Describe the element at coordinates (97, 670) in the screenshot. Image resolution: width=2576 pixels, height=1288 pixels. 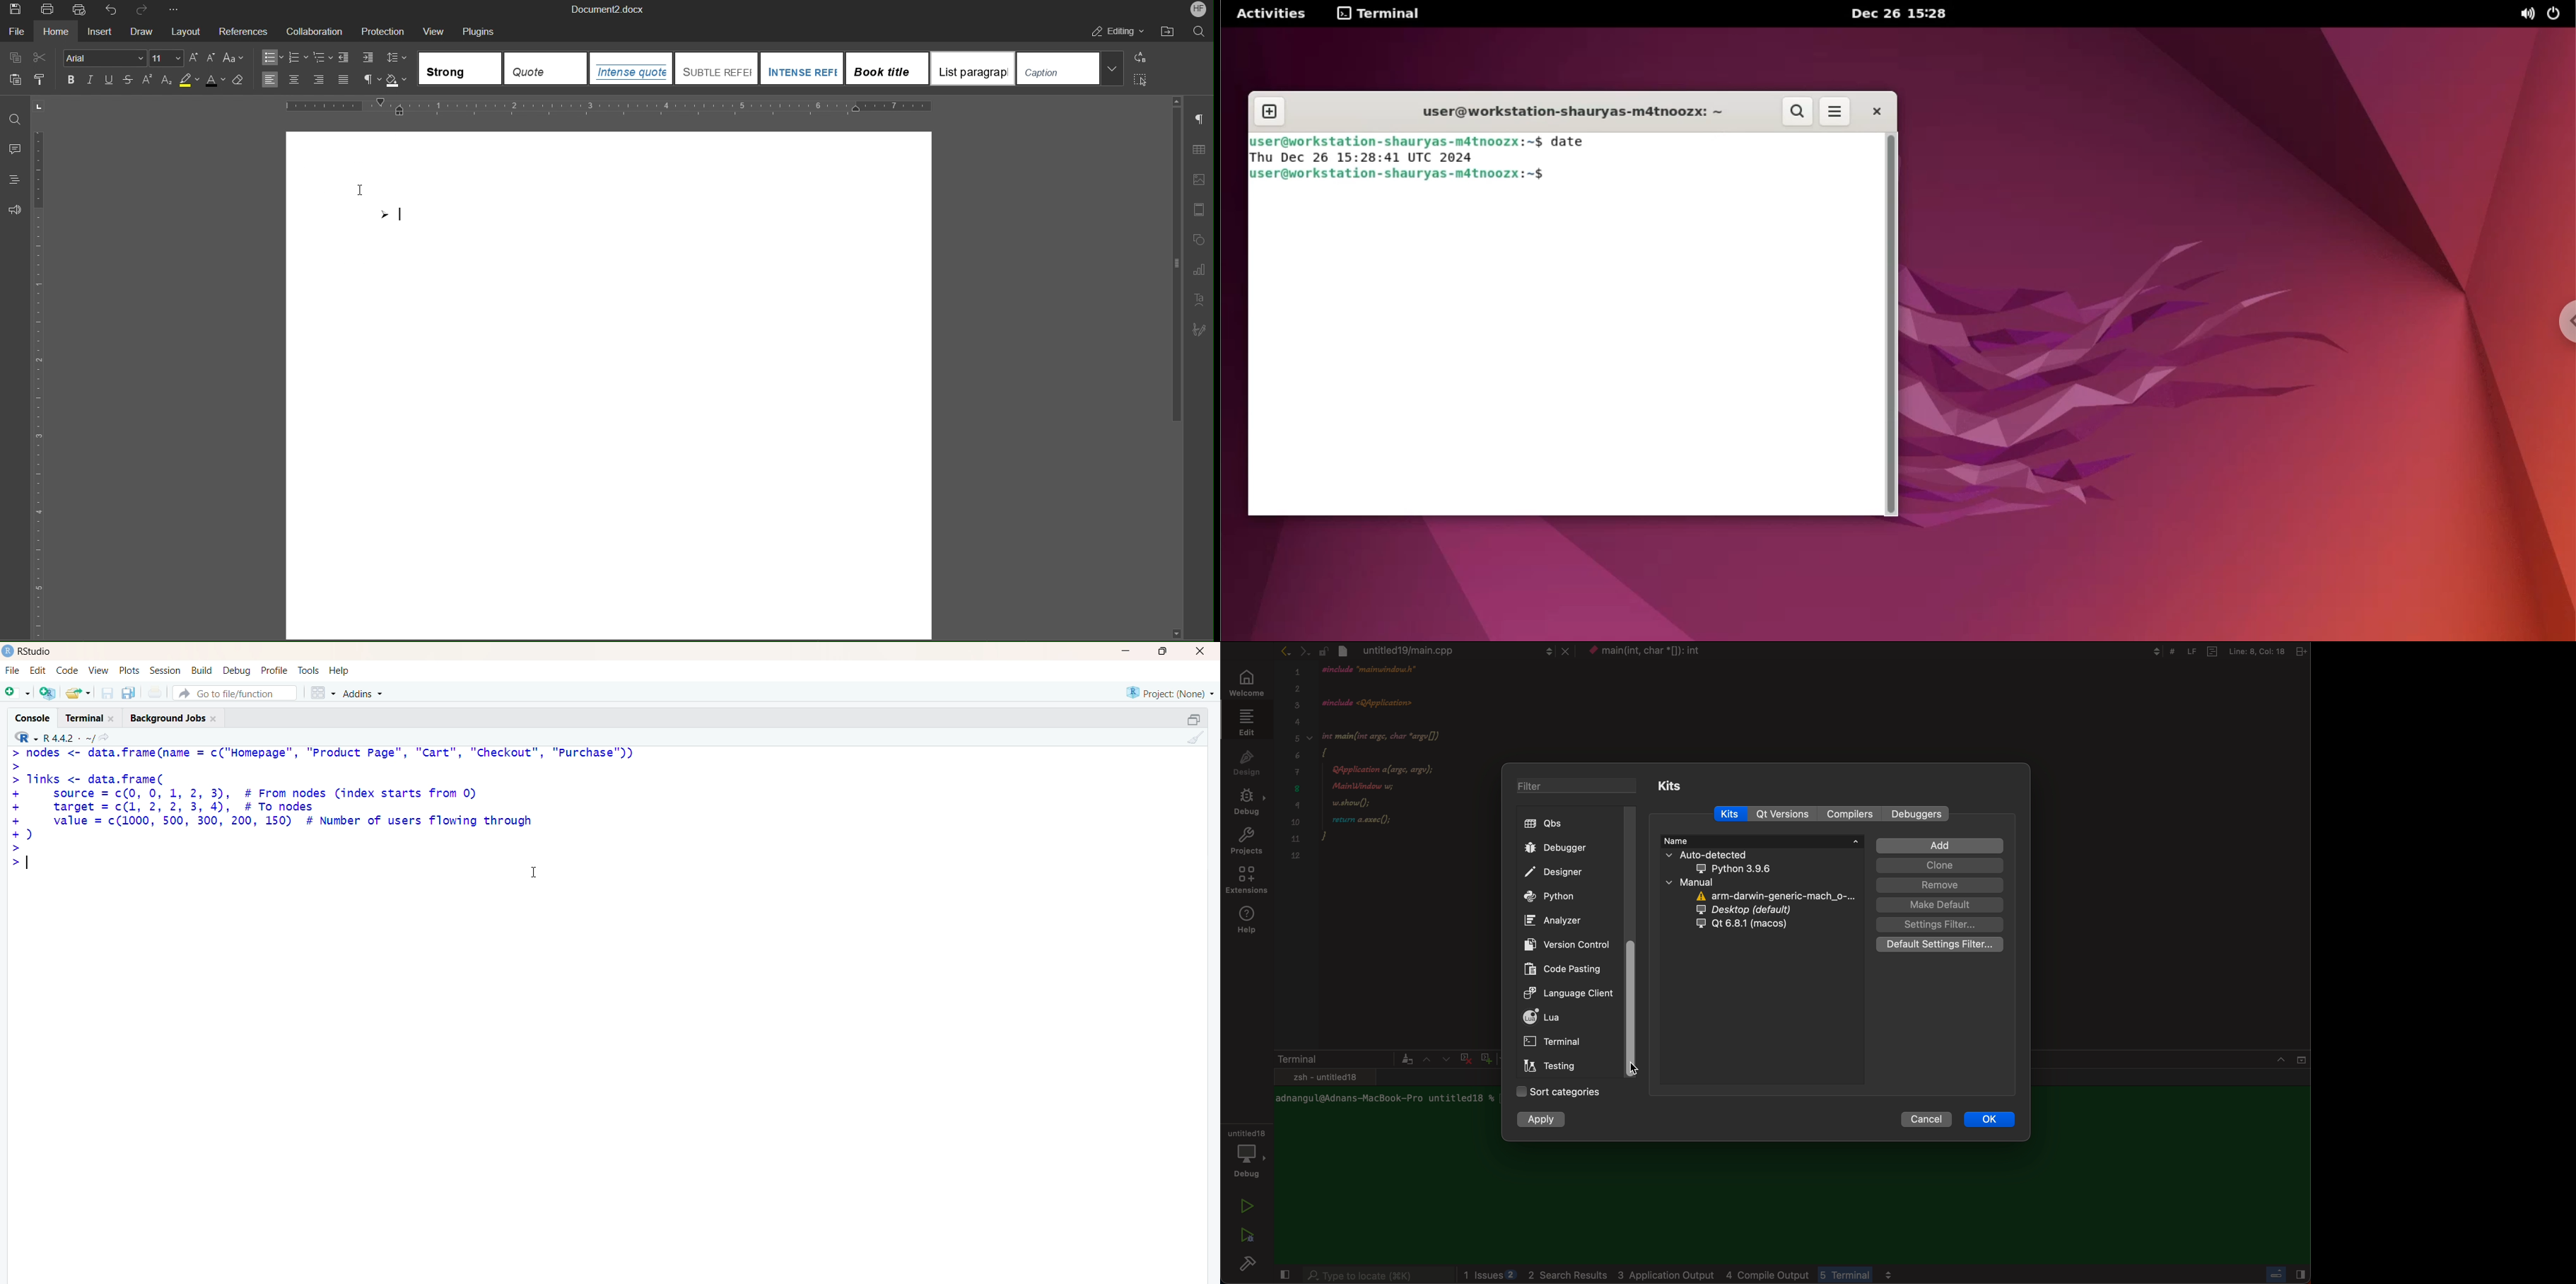
I see `view` at that location.